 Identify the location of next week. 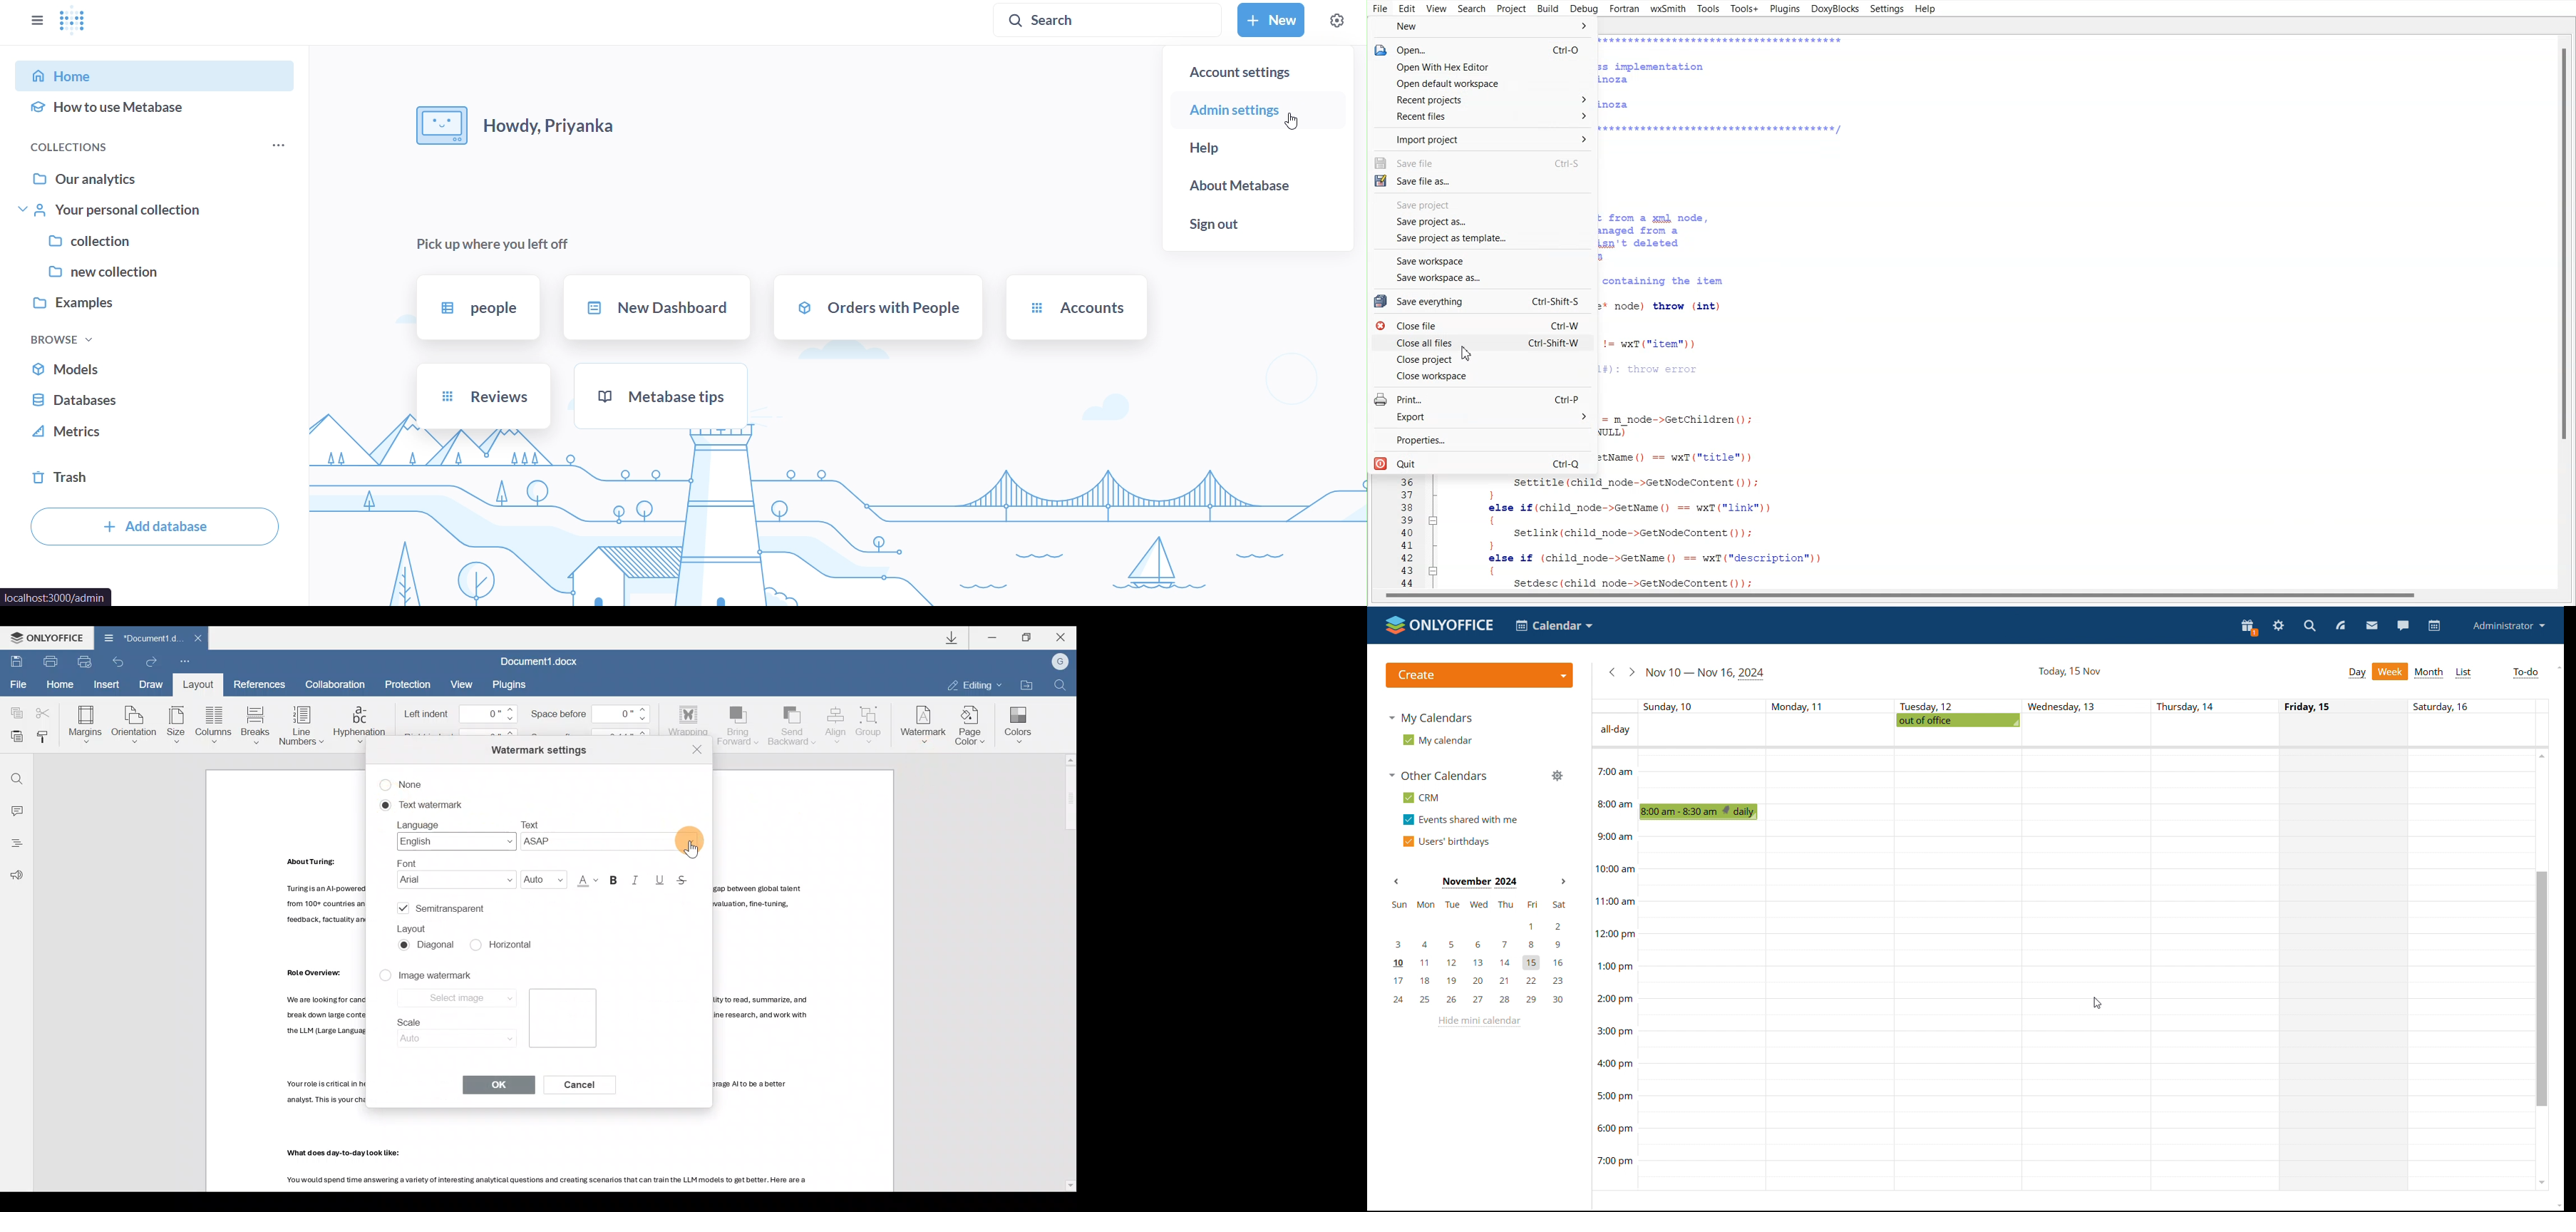
(1631, 673).